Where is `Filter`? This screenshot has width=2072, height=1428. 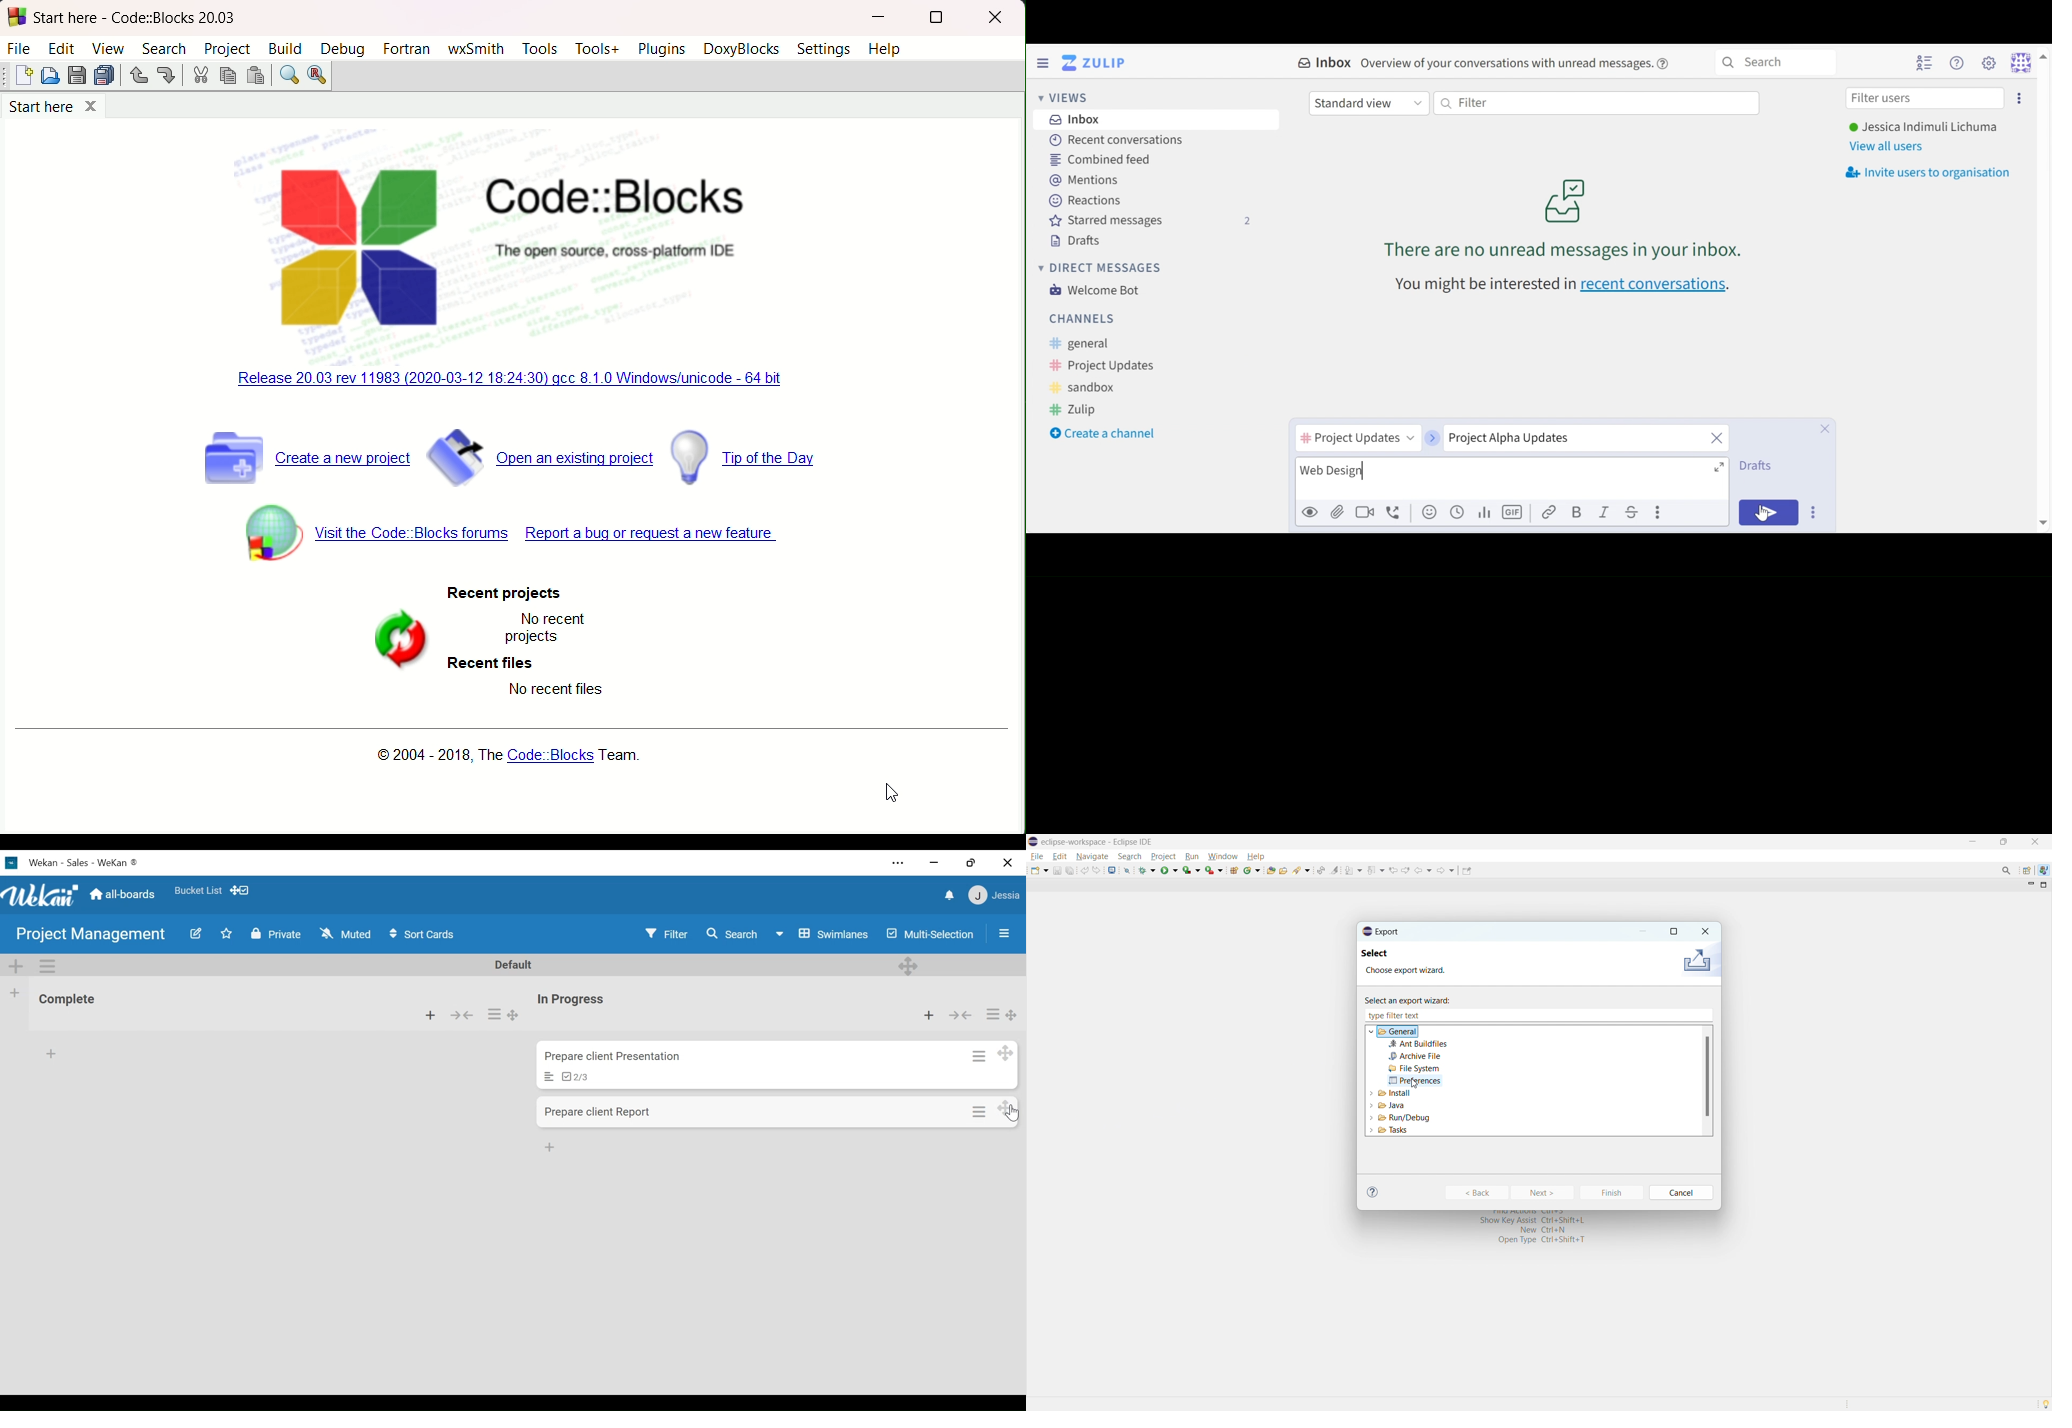
Filter is located at coordinates (1596, 103).